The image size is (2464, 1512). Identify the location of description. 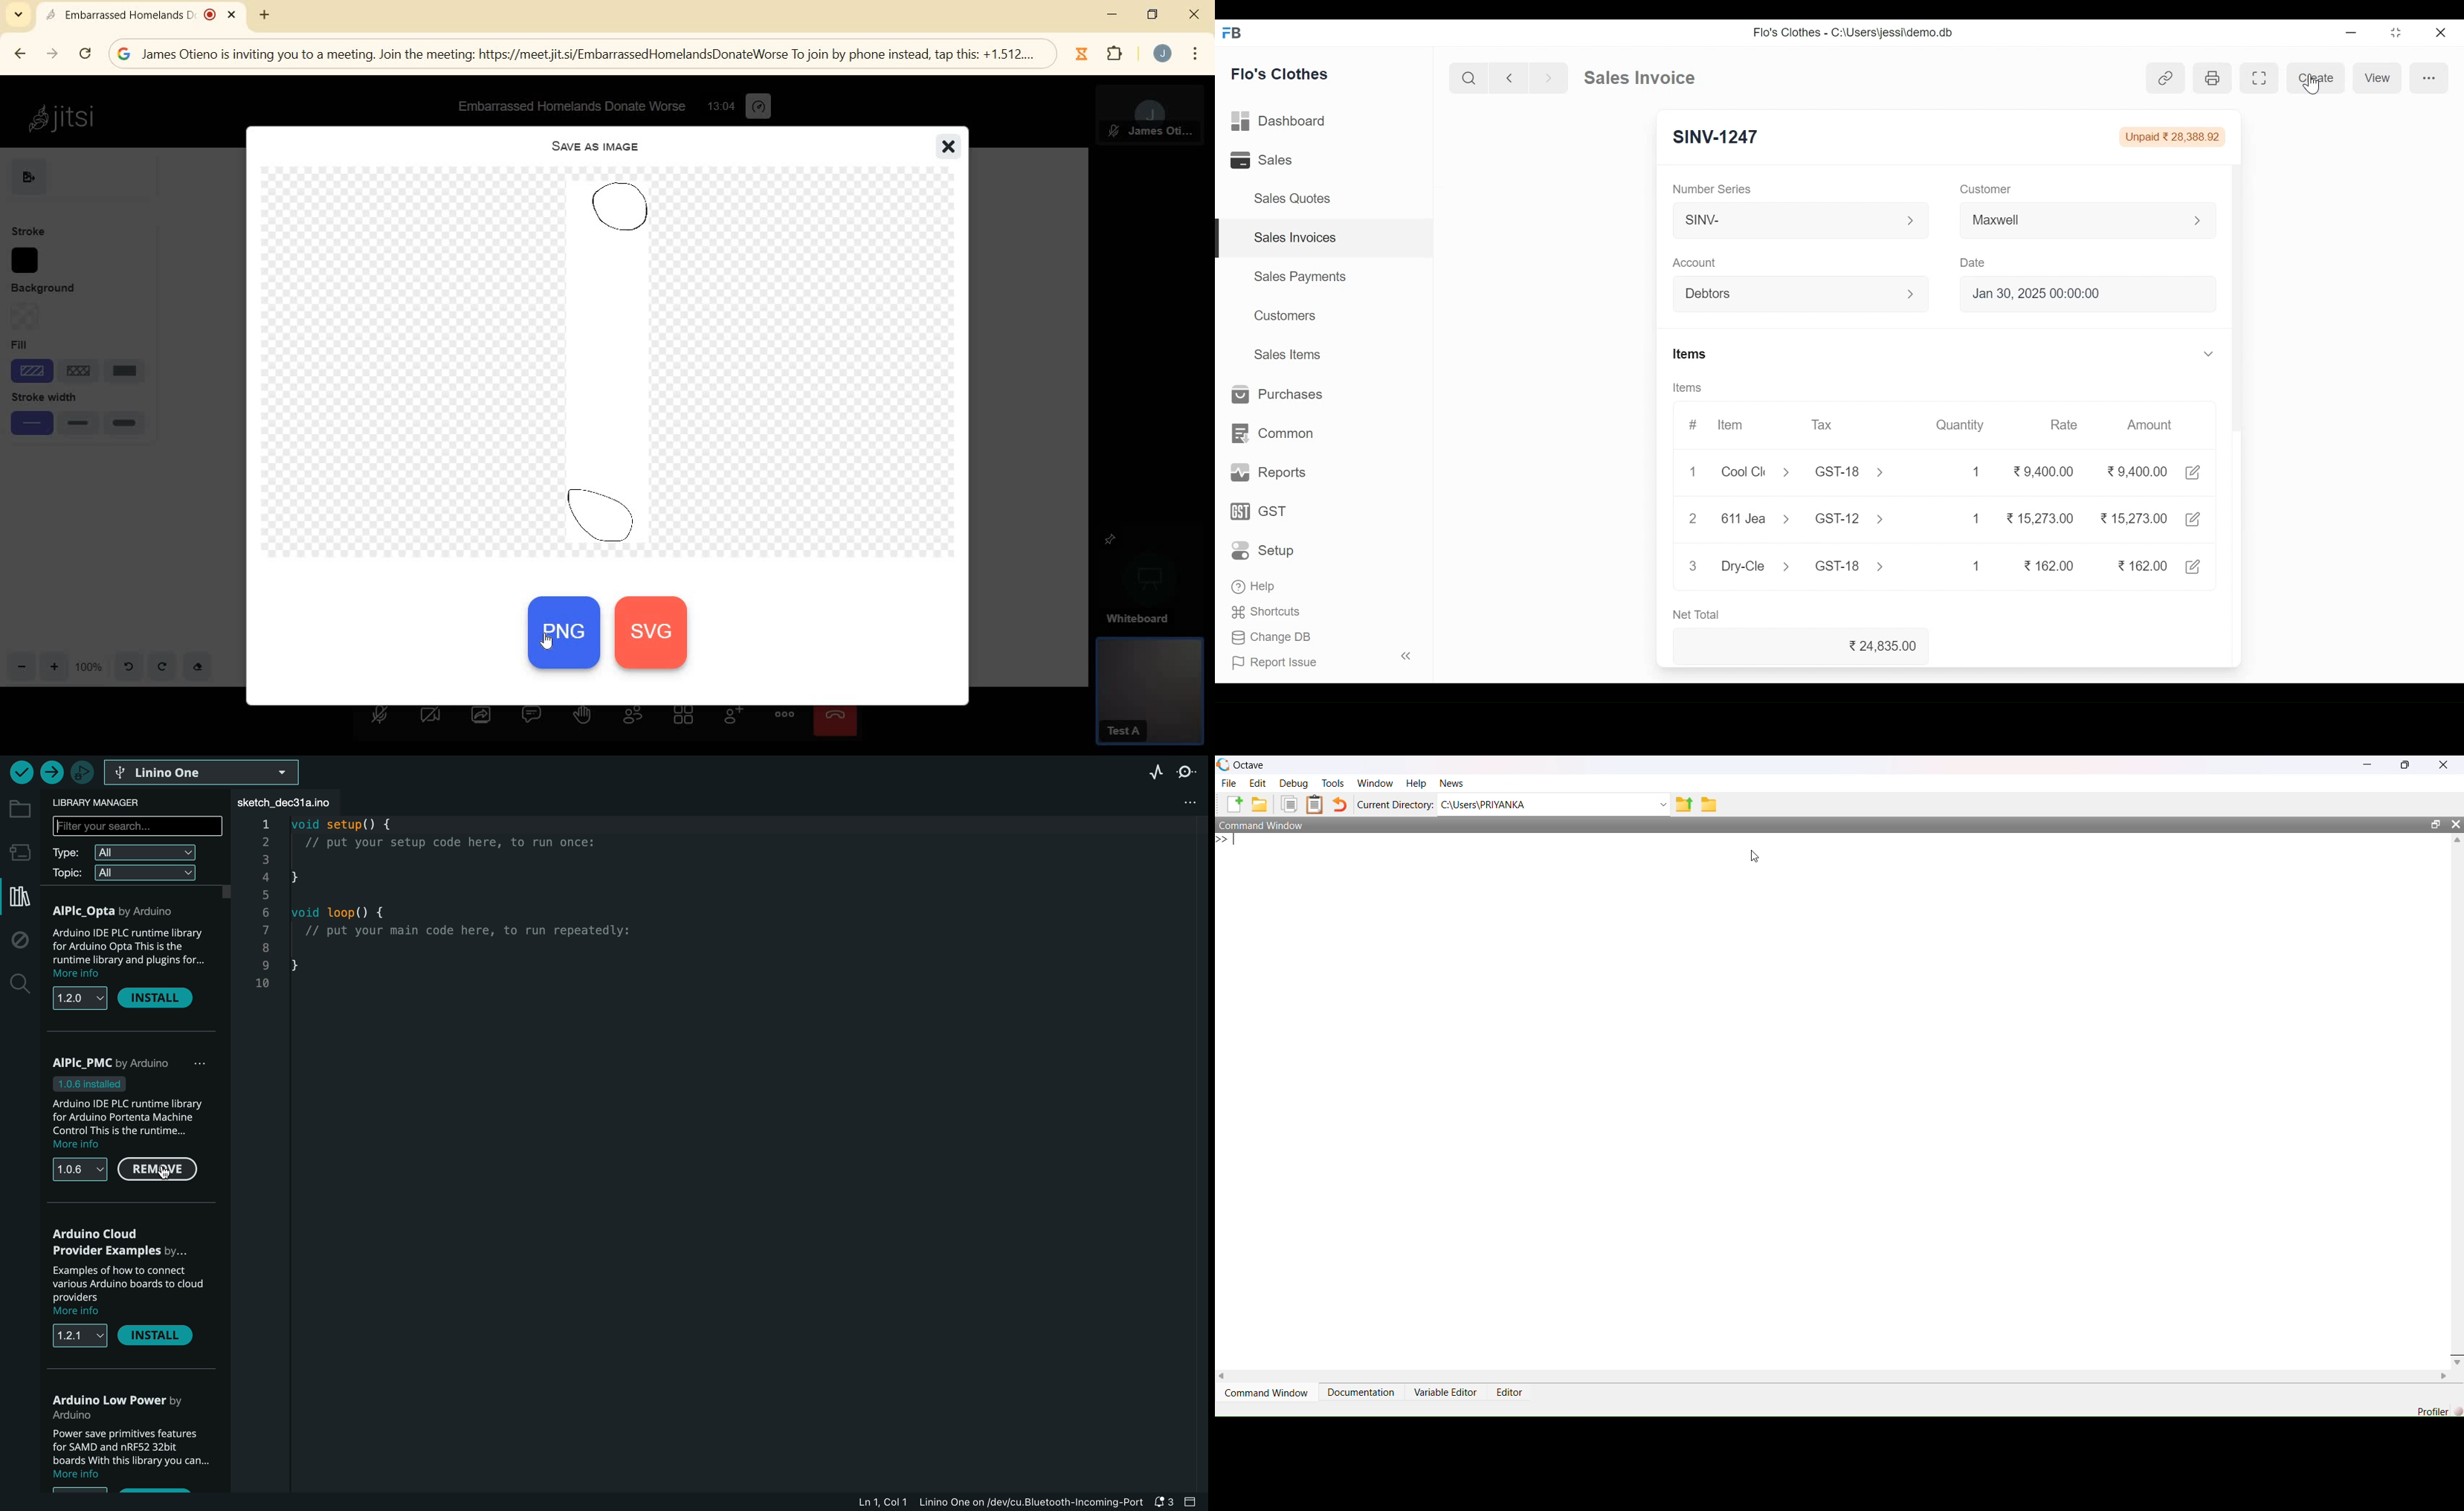
(130, 952).